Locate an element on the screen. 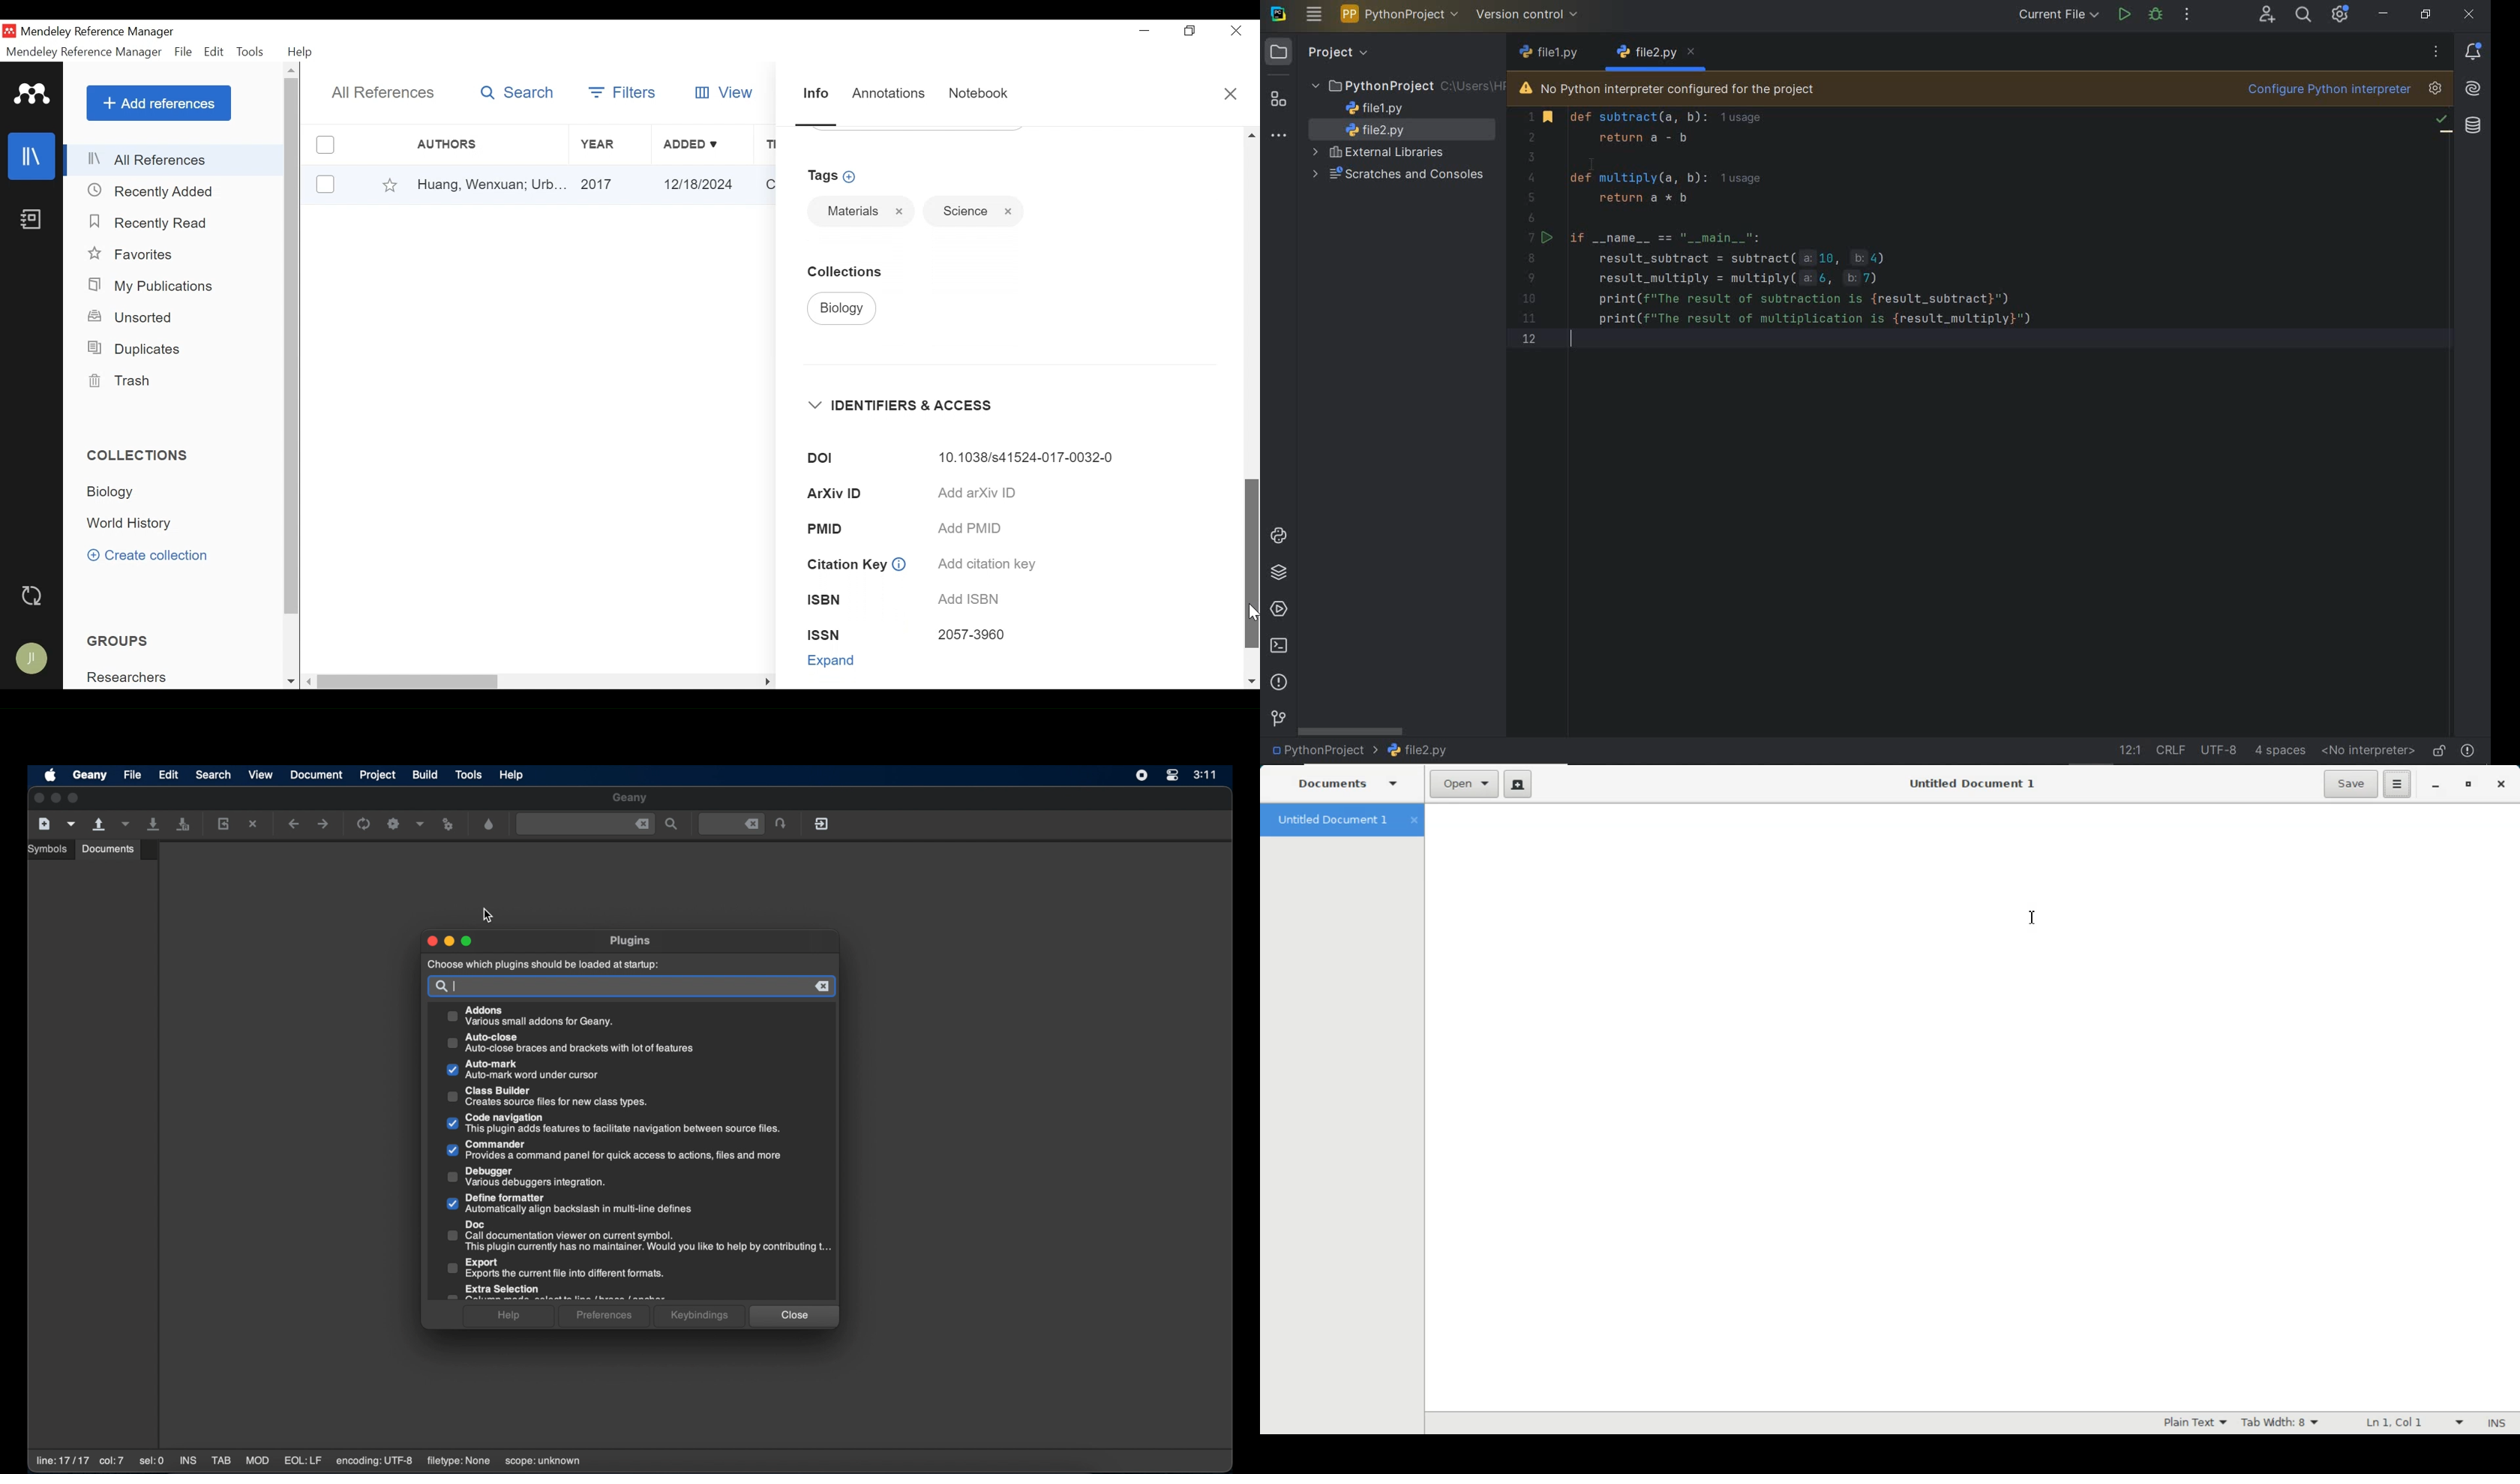 This screenshot has width=2520, height=1484. Annotations is located at coordinates (888, 93).